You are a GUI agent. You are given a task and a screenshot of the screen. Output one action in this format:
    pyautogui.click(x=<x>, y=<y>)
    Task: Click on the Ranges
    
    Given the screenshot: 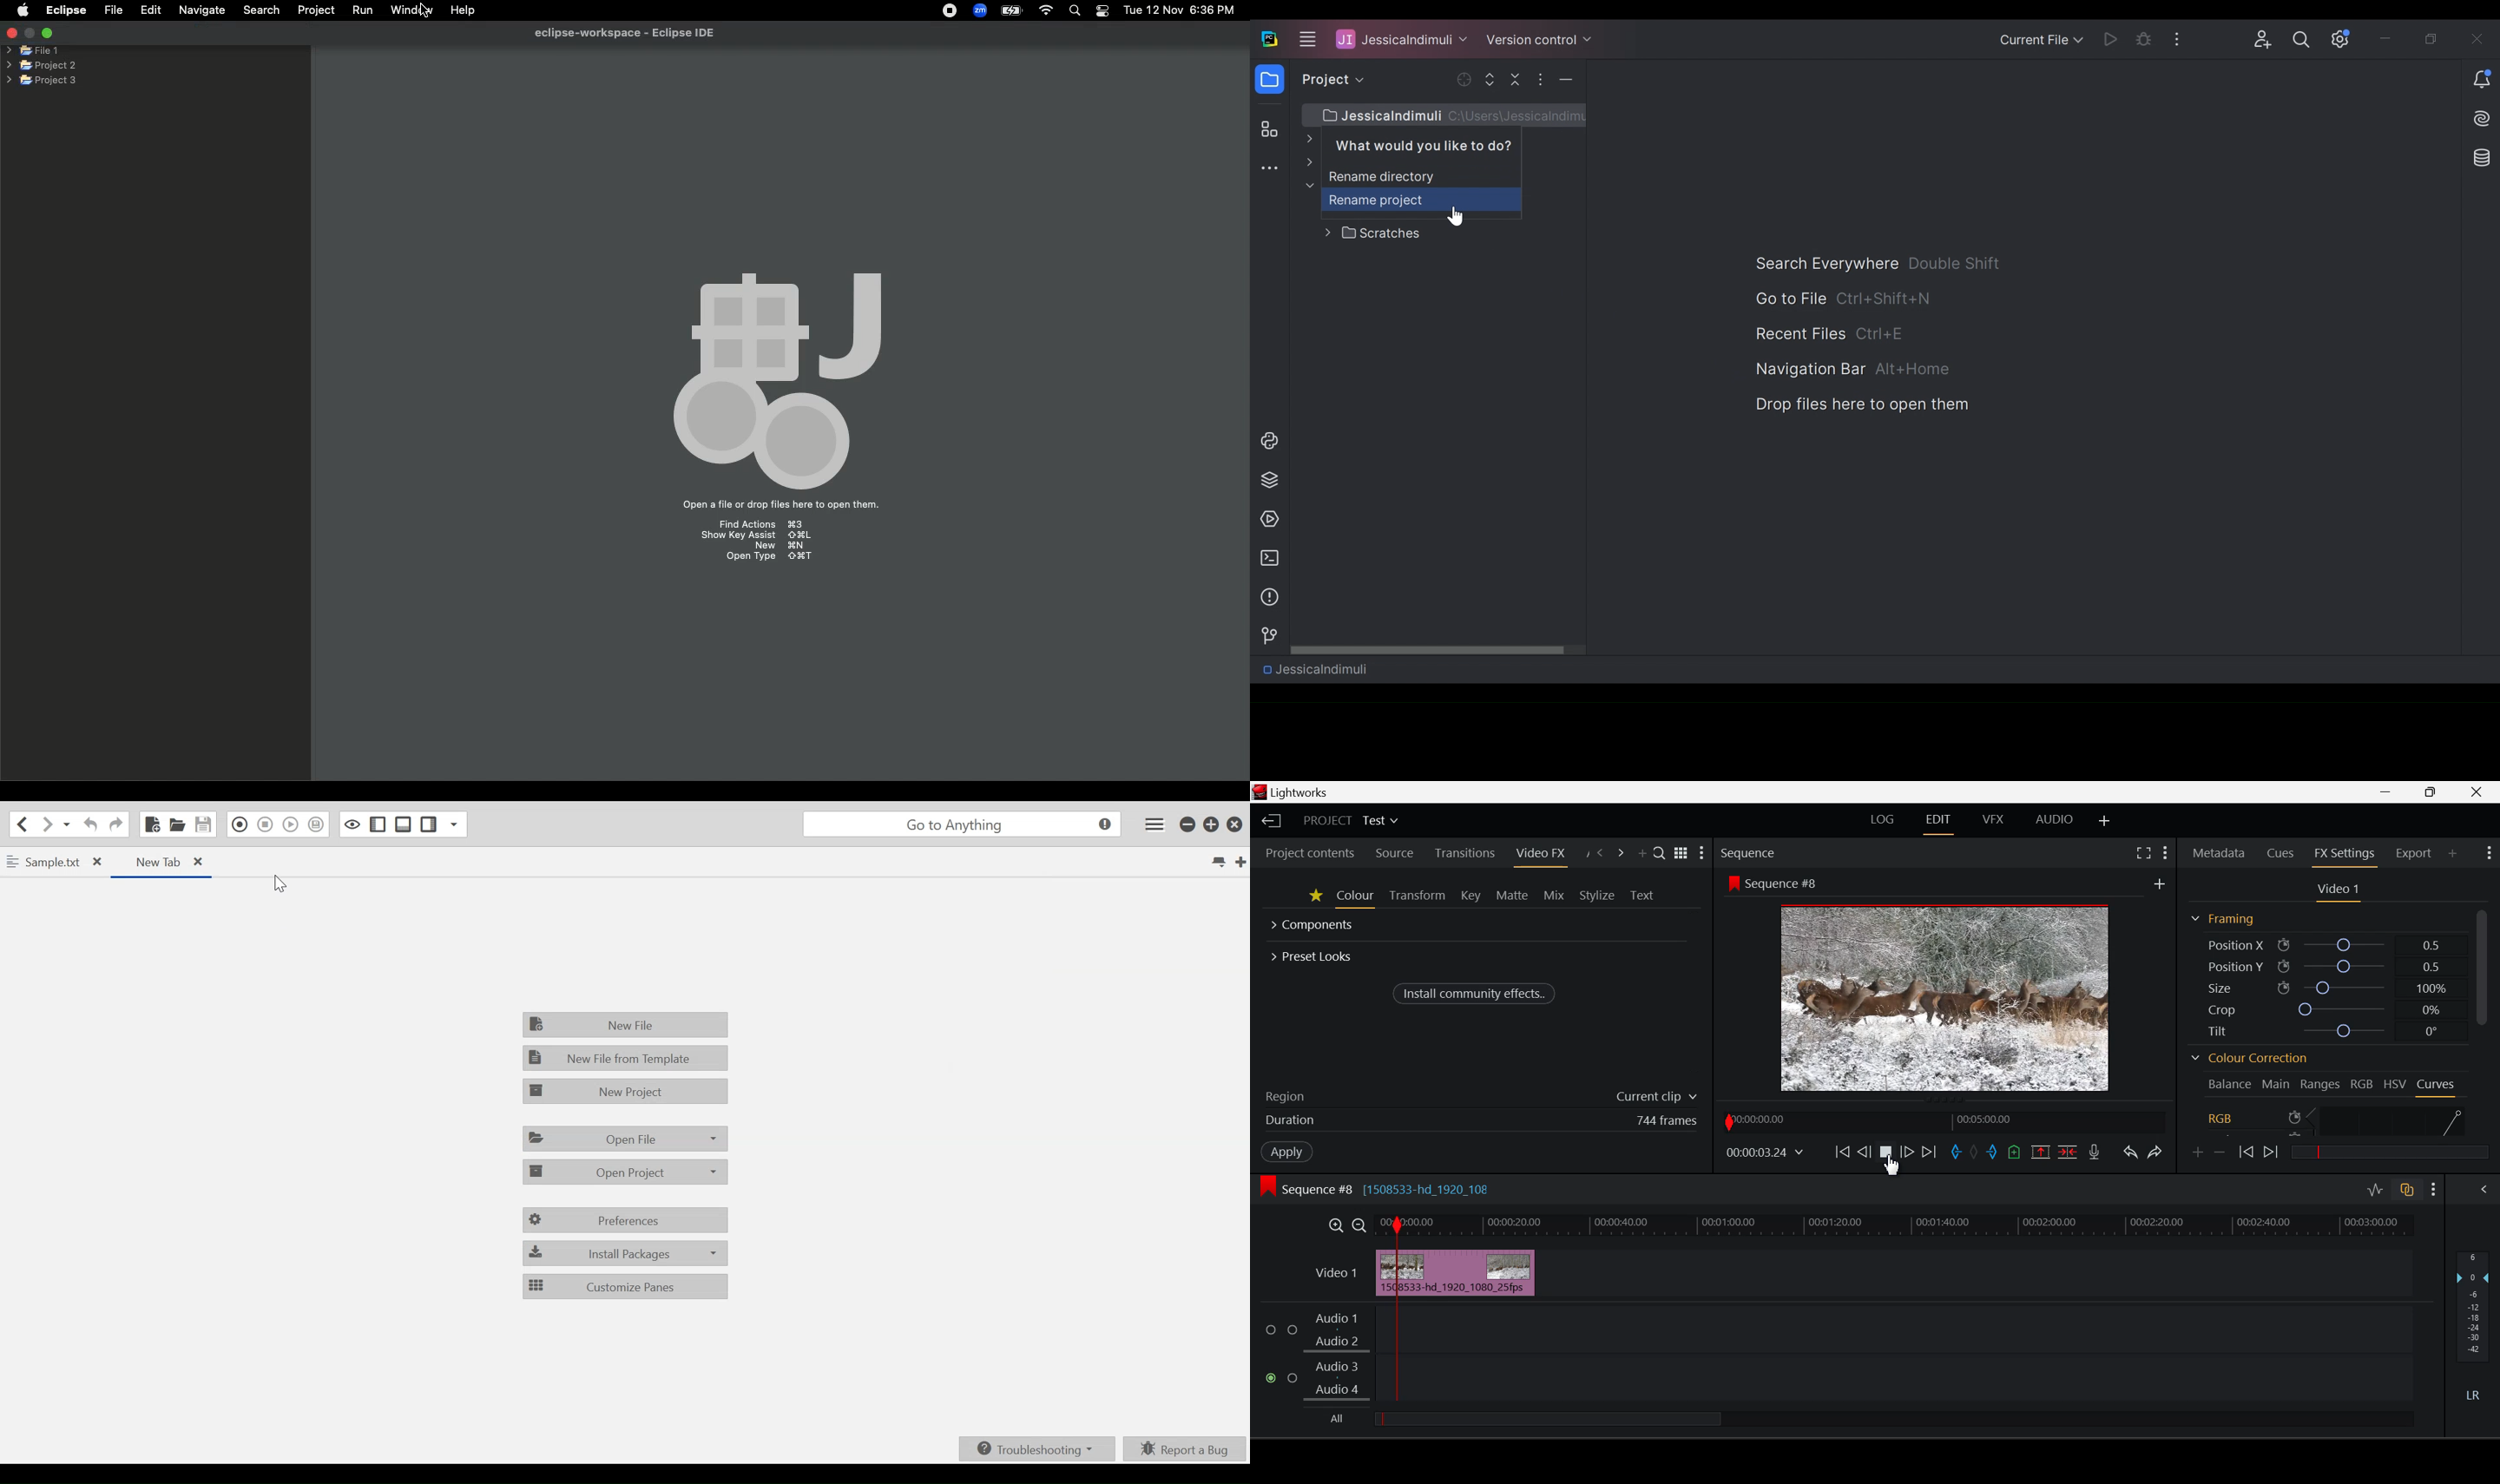 What is the action you would take?
    pyautogui.click(x=2320, y=1084)
    